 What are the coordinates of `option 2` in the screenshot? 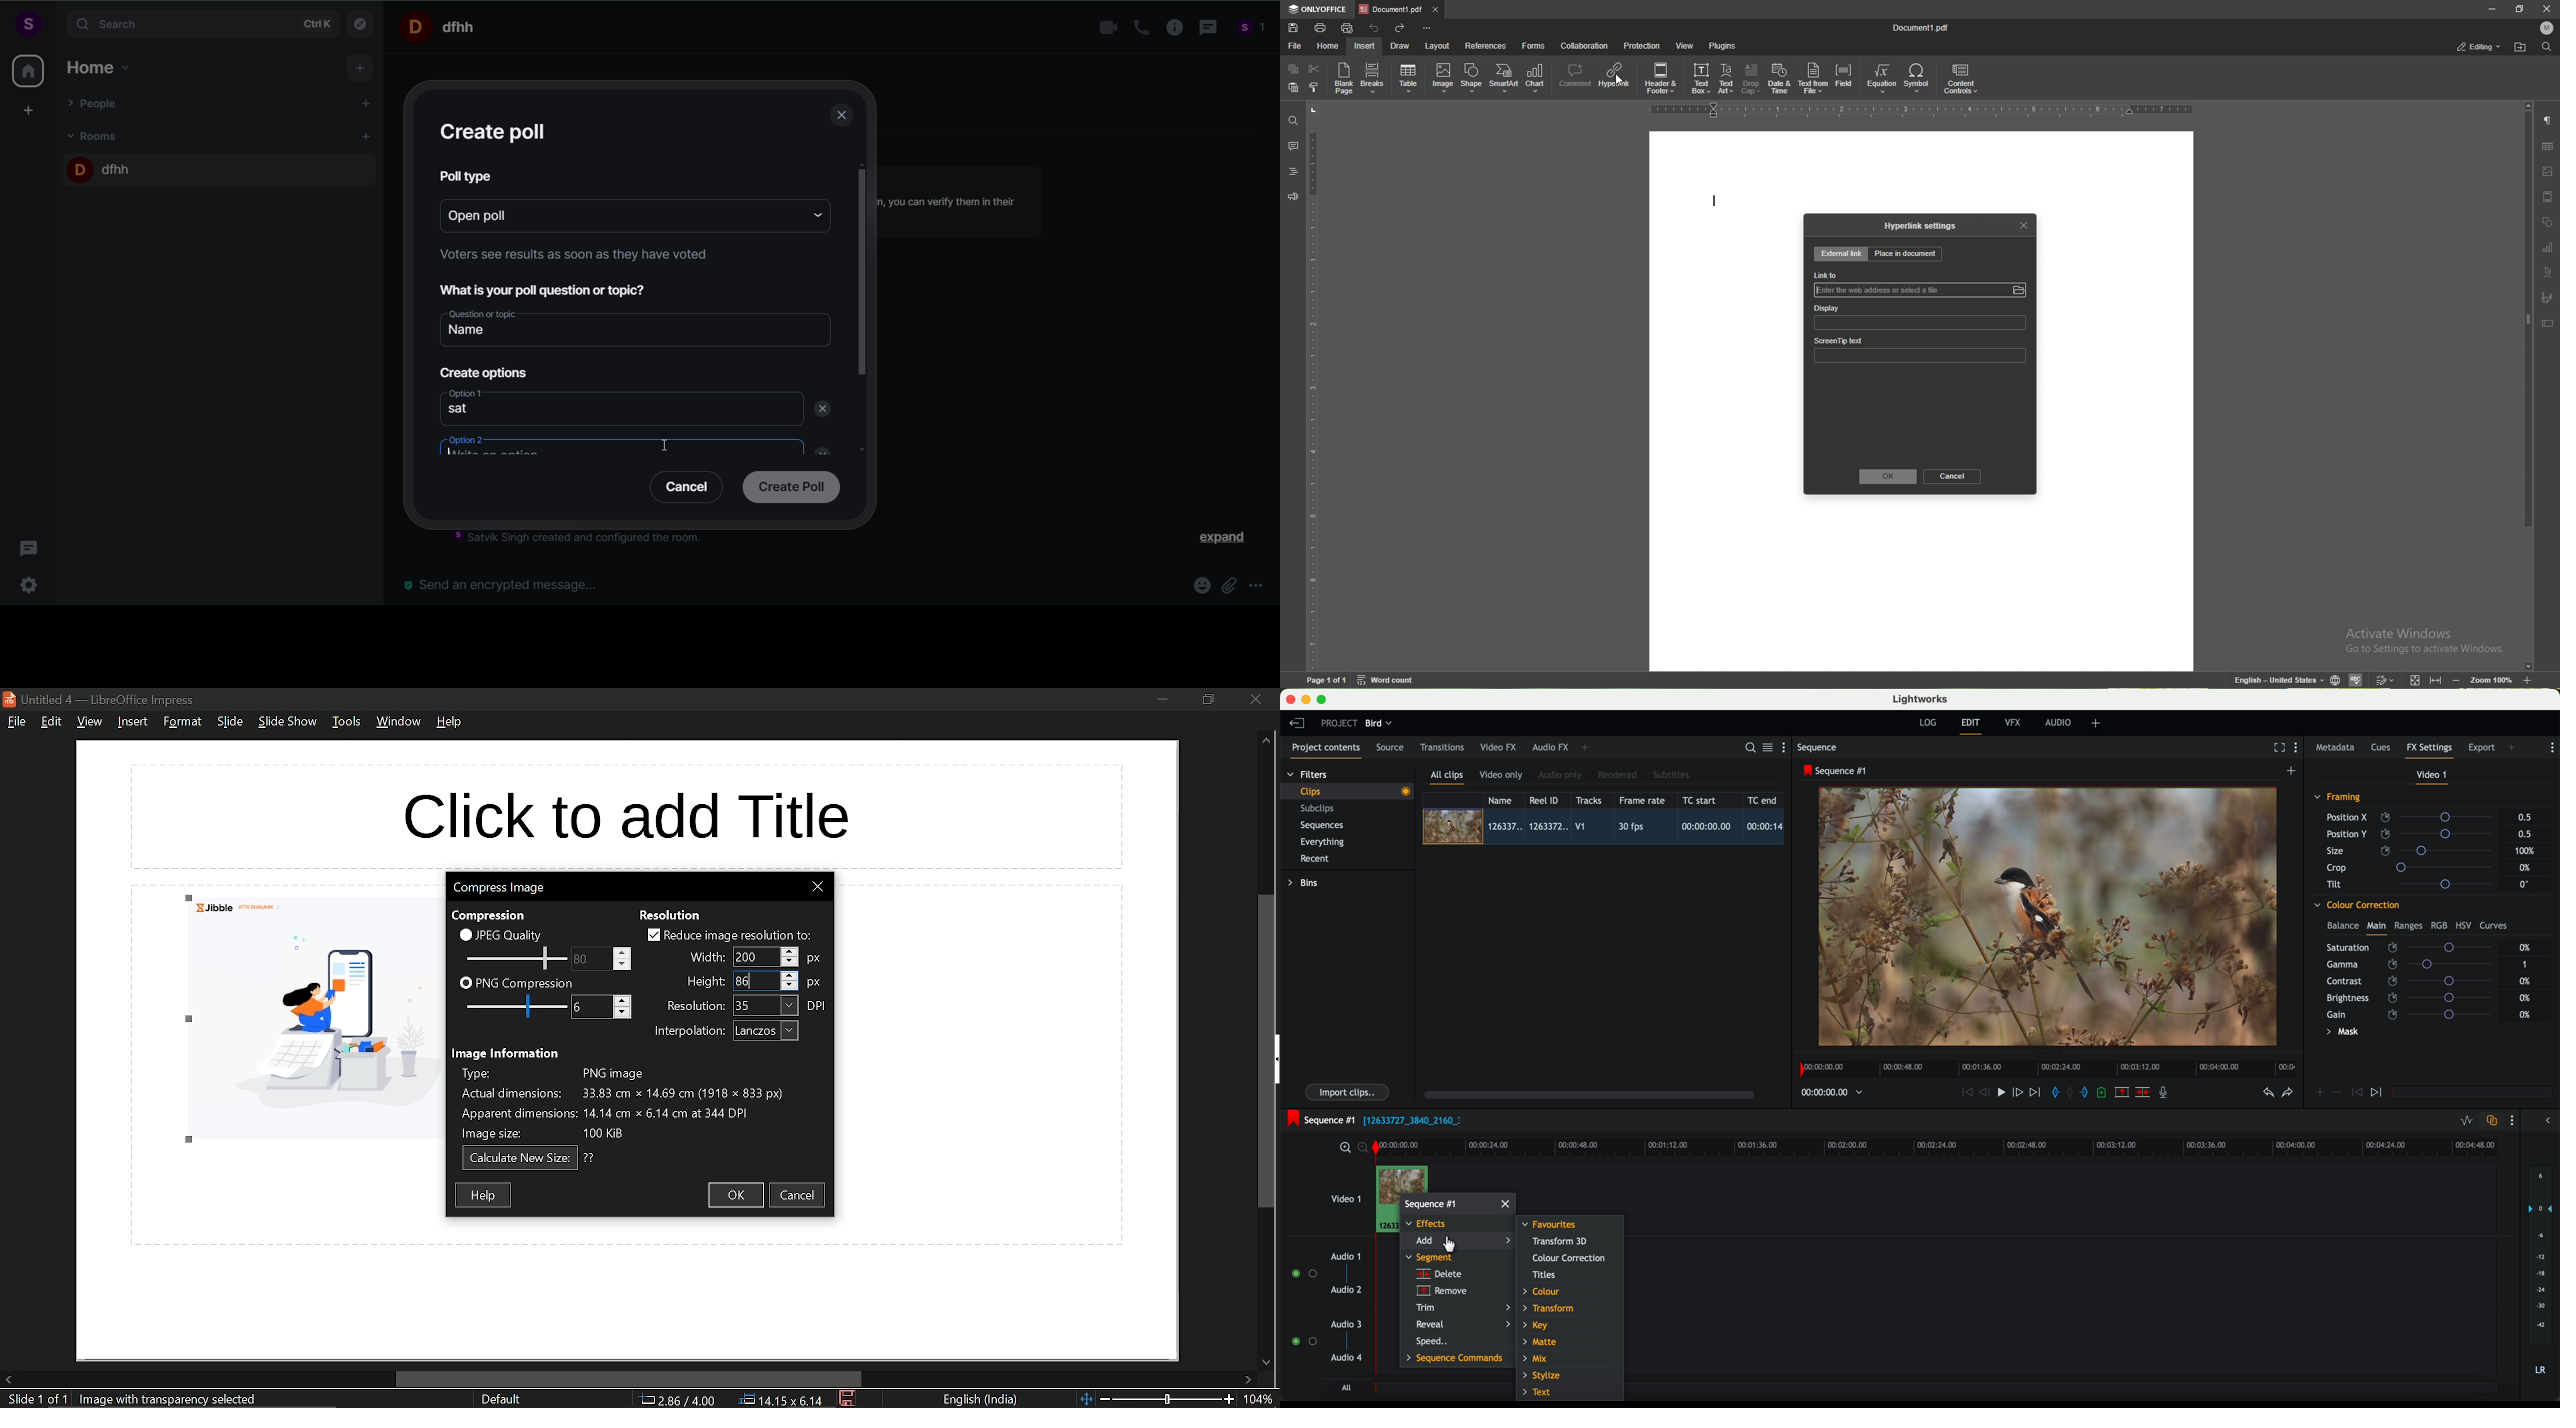 It's located at (610, 449).